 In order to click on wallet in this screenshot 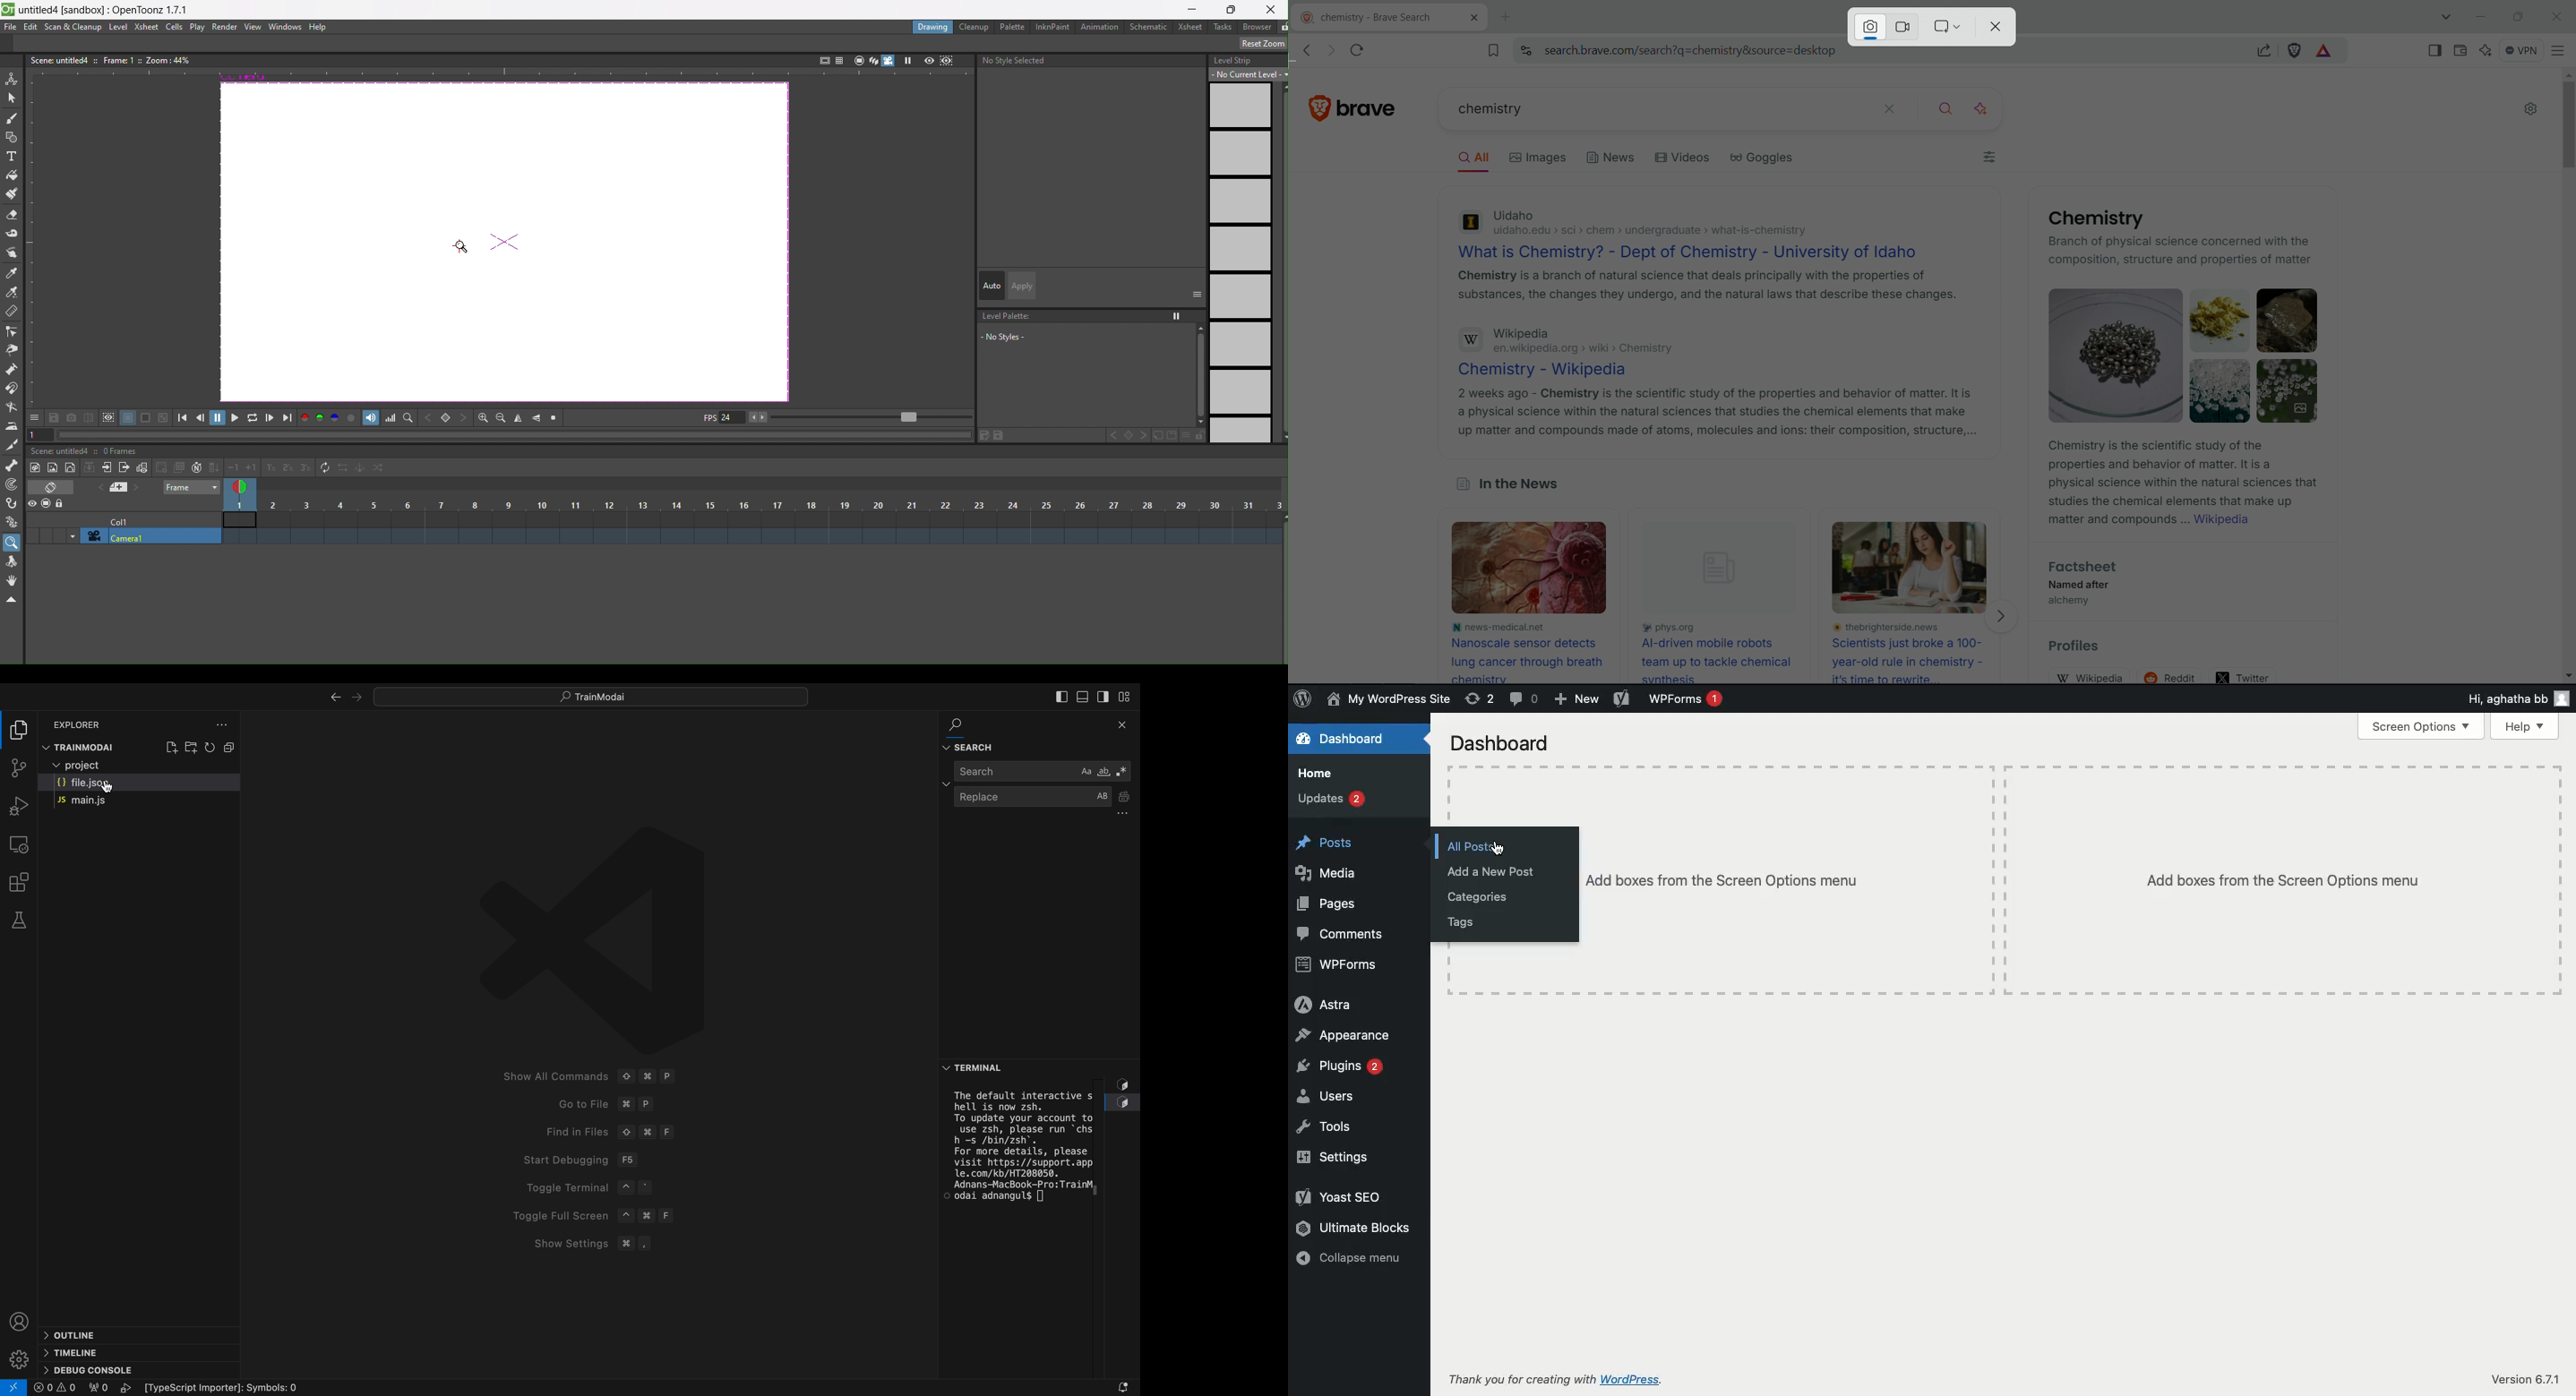, I will do `click(2458, 49)`.